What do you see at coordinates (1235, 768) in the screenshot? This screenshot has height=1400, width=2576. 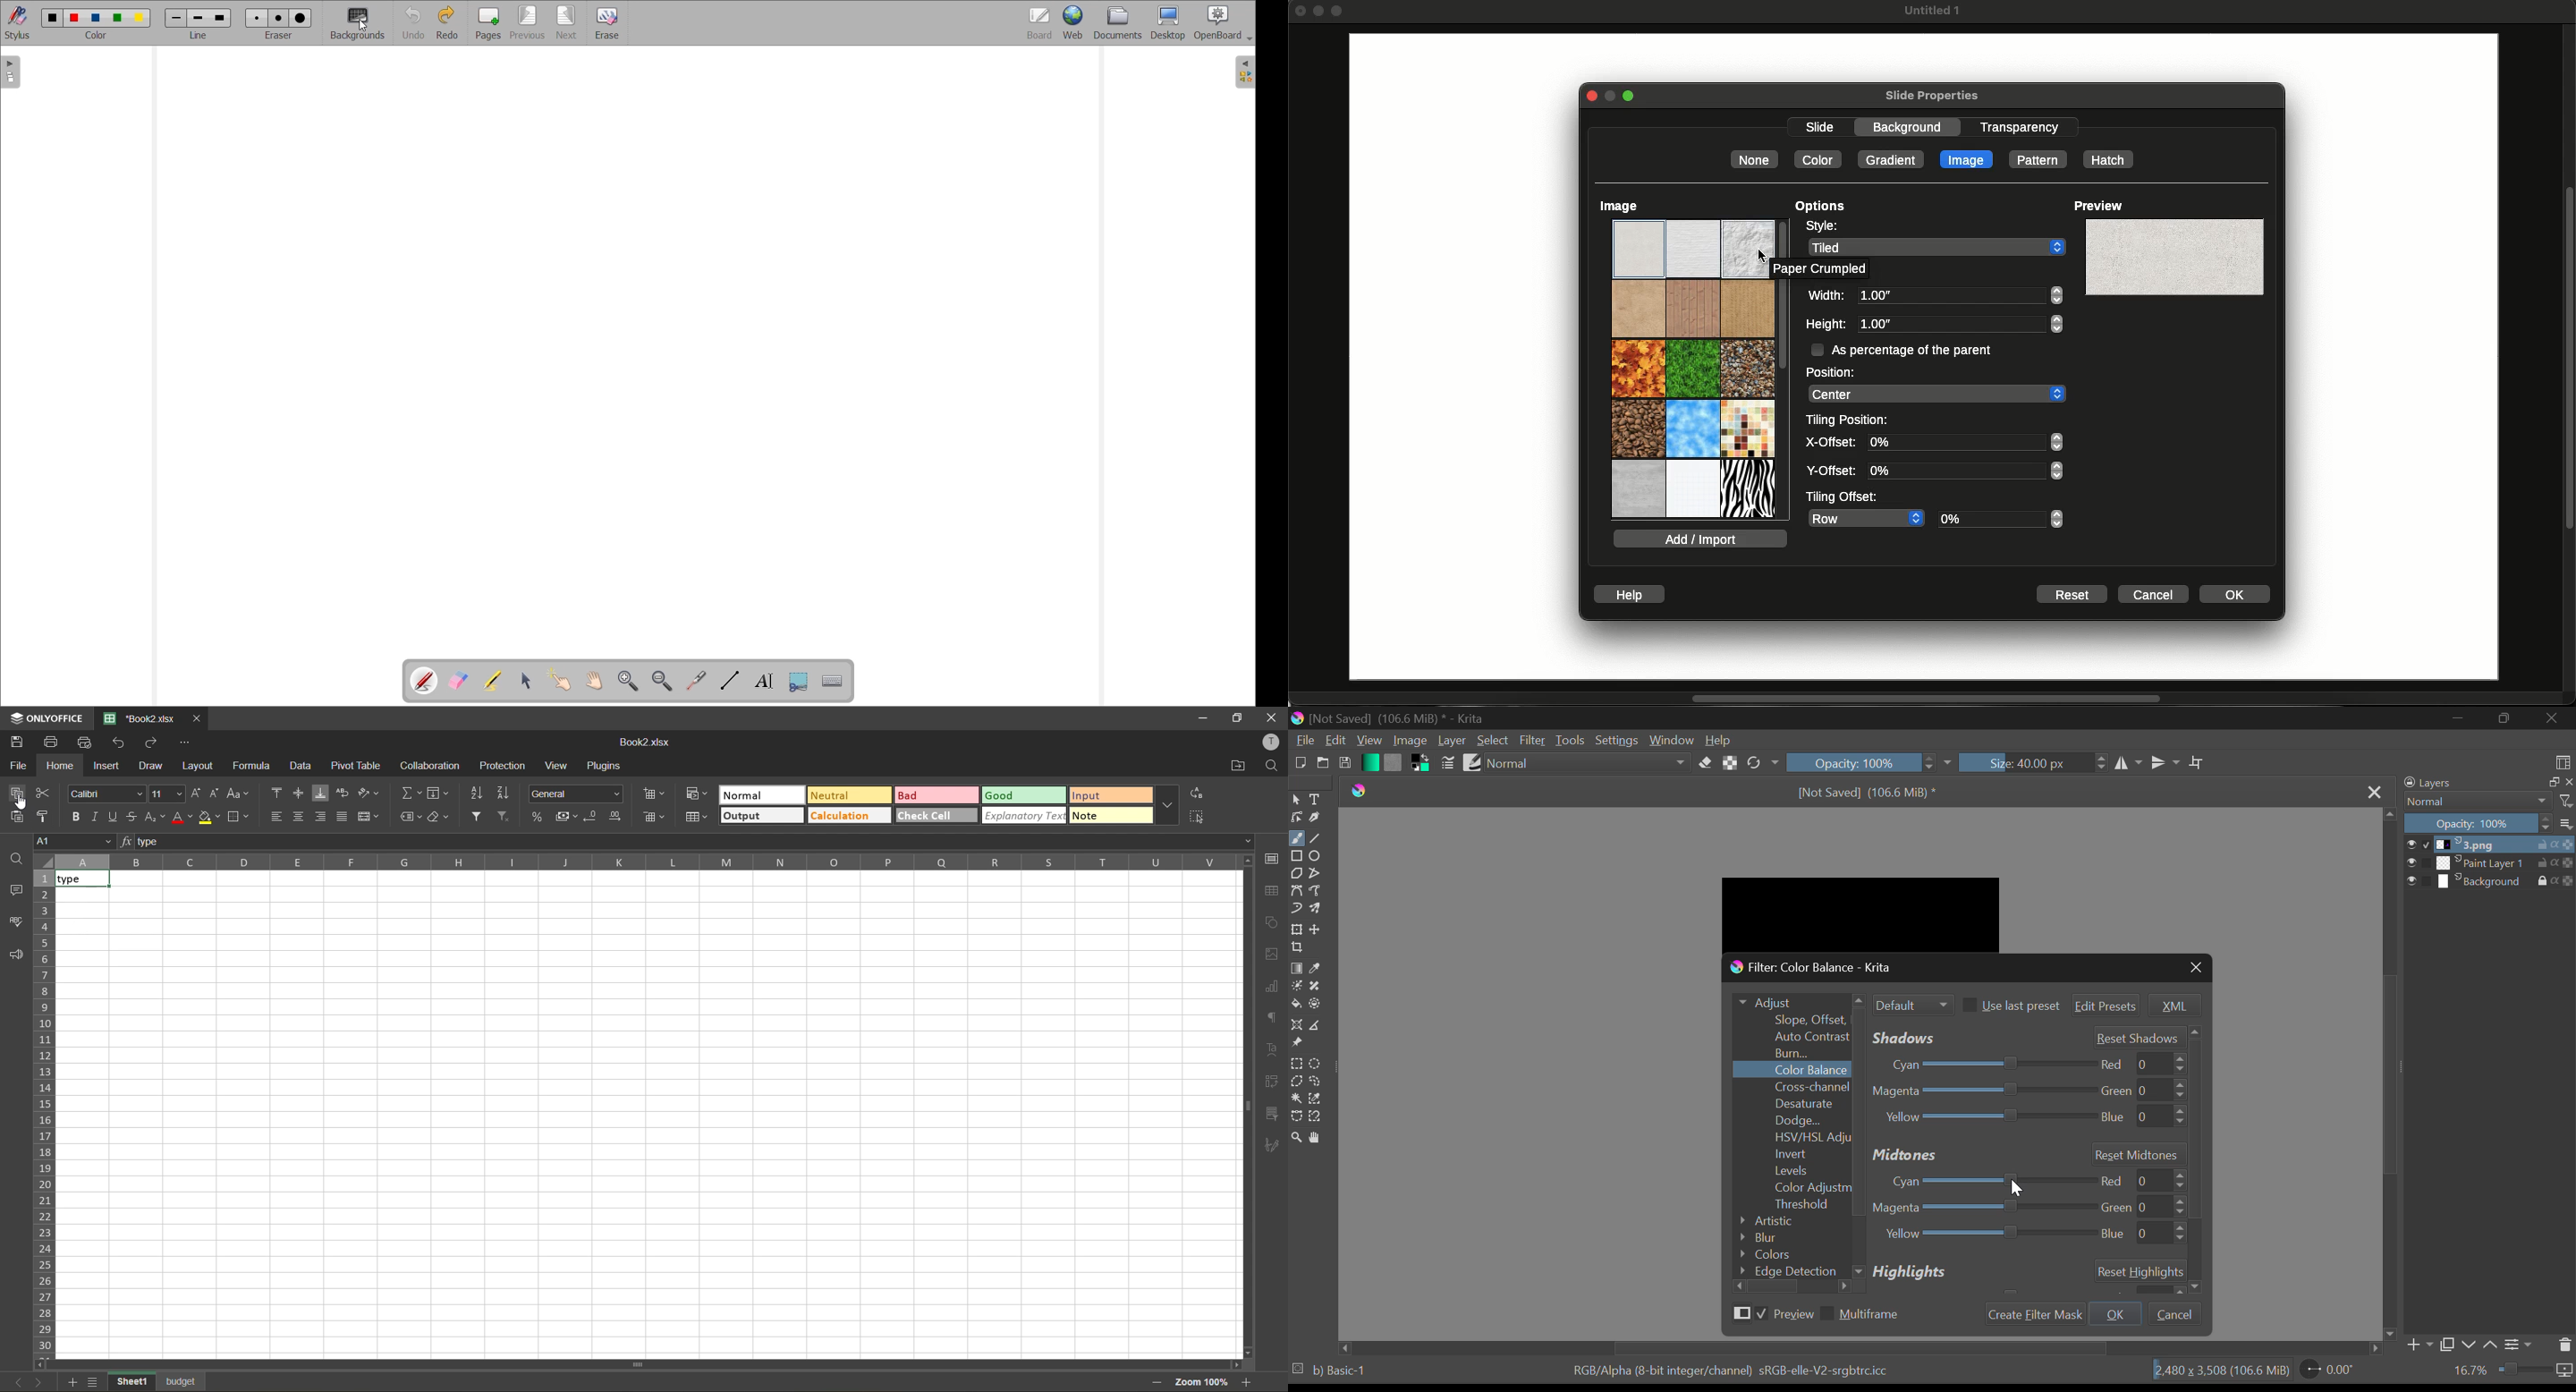 I see `open location` at bounding box center [1235, 768].